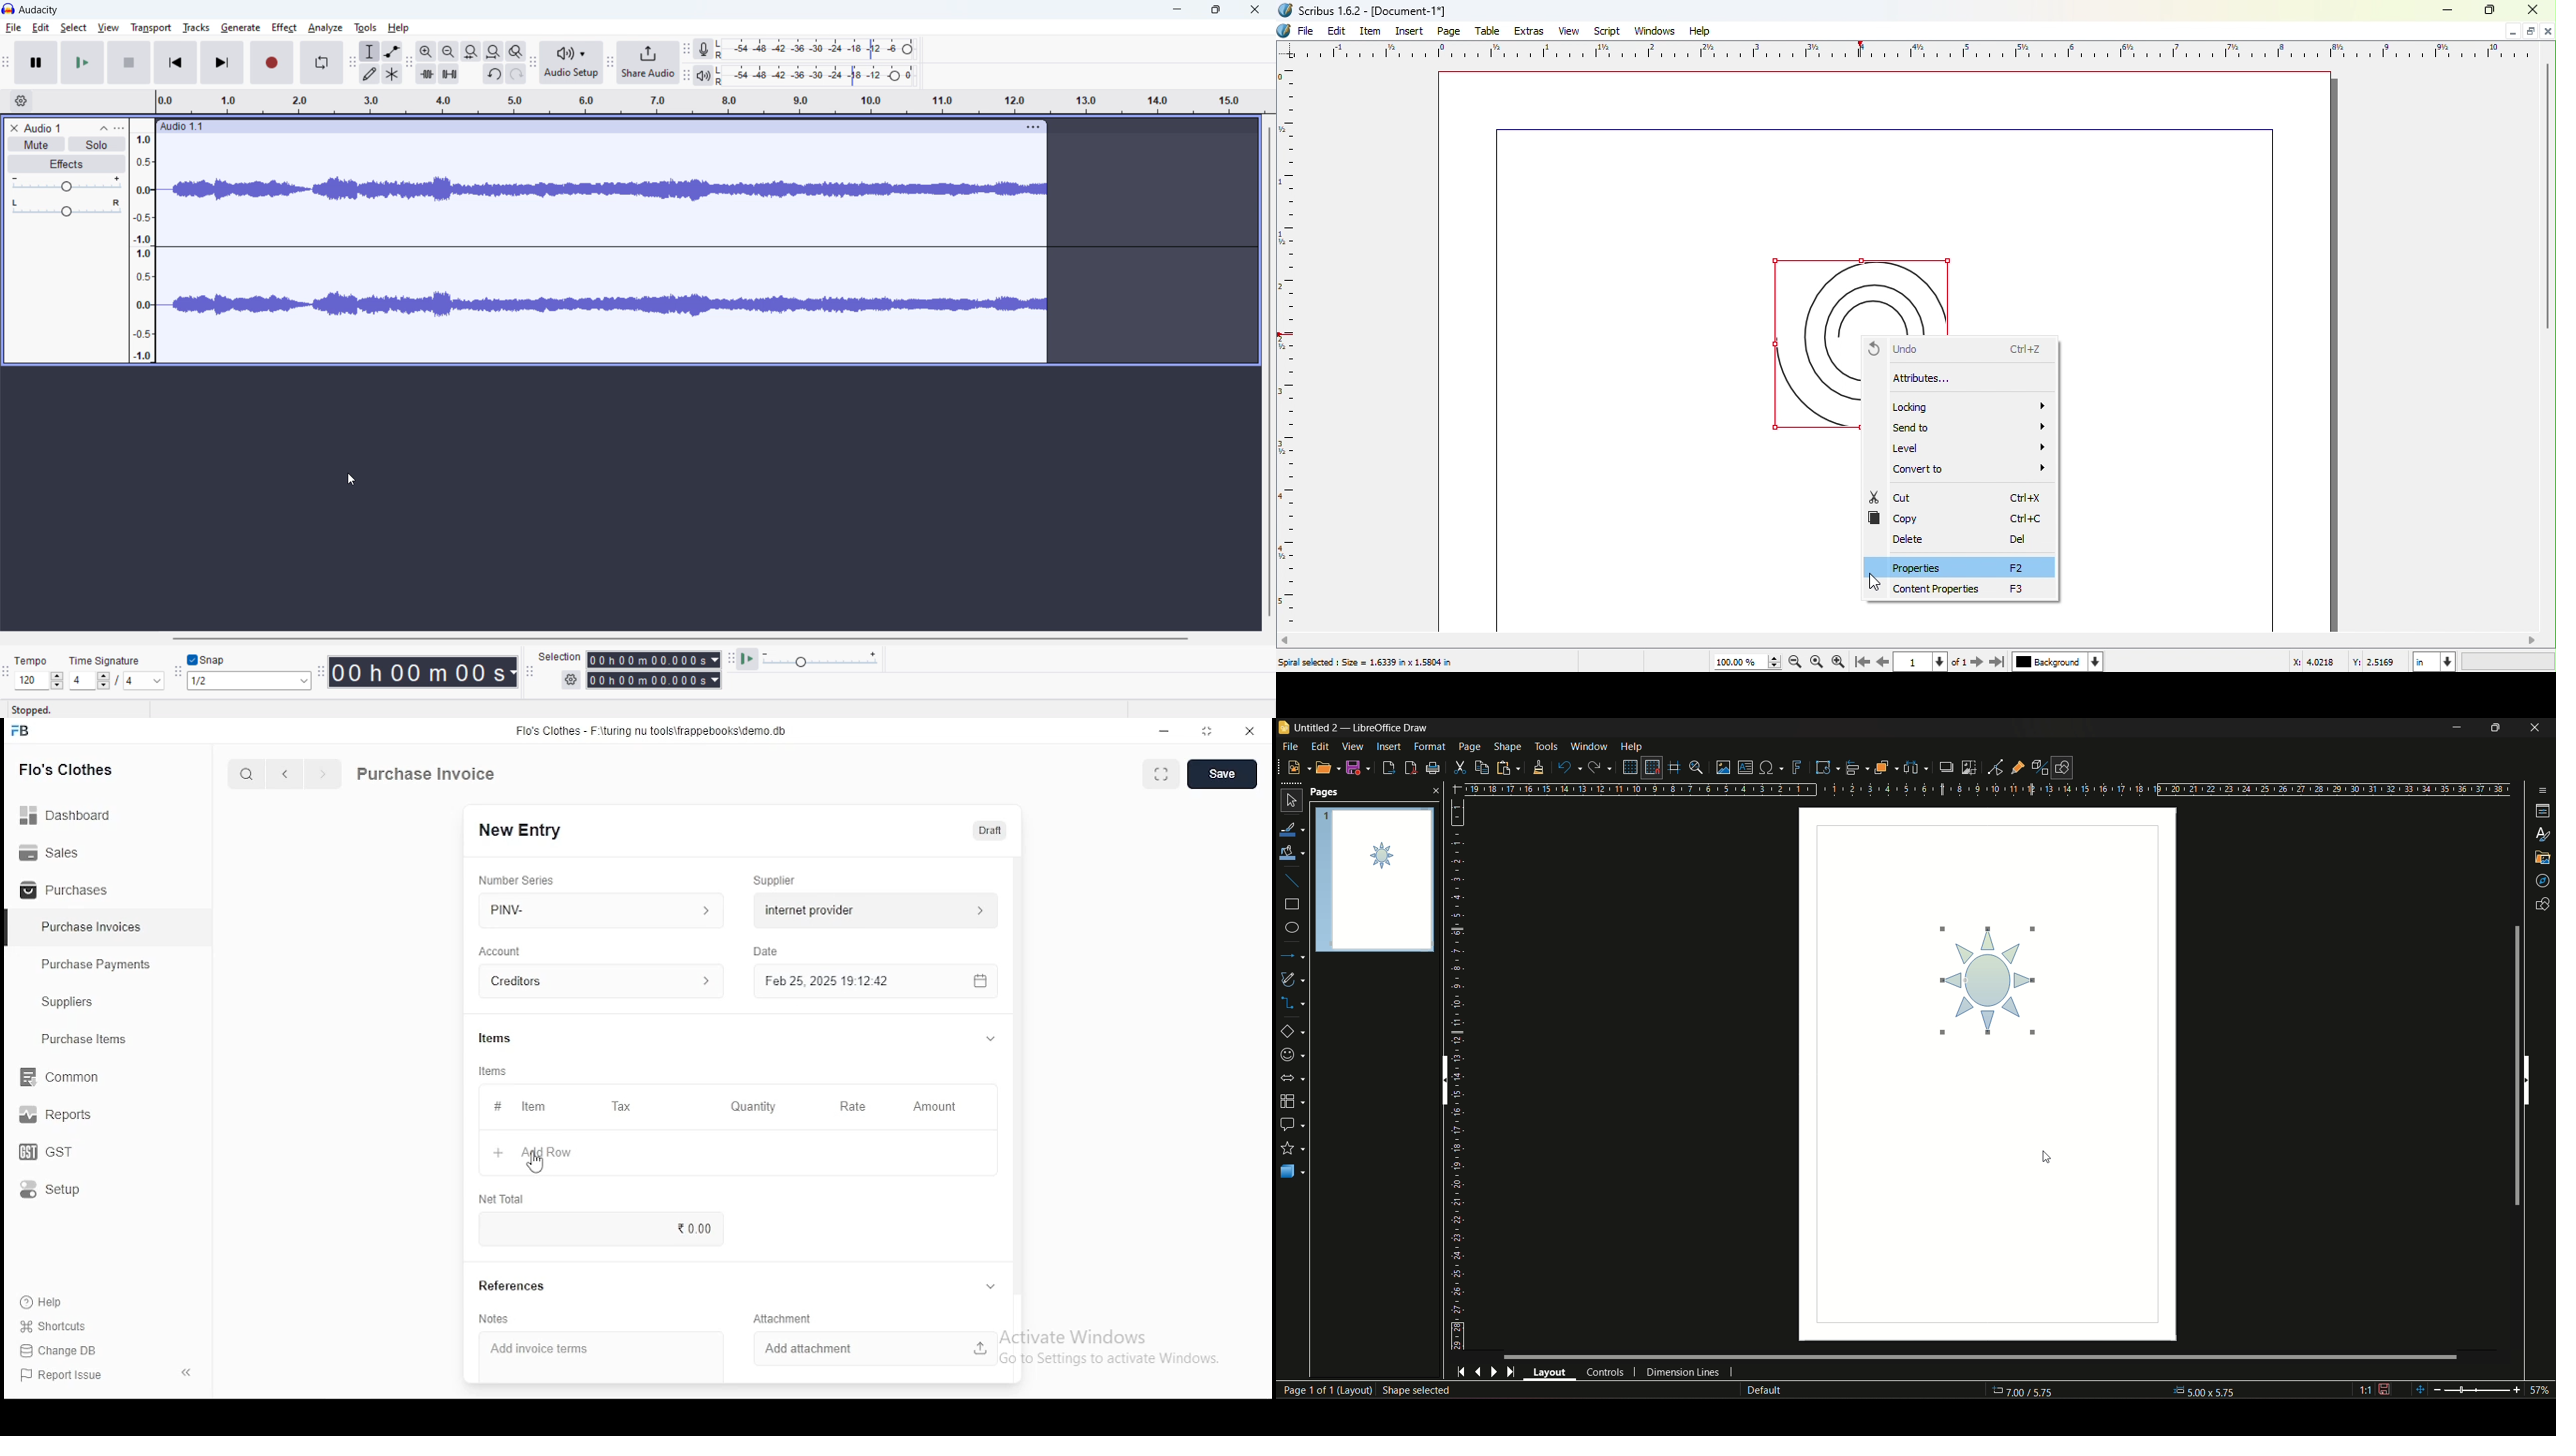 This screenshot has width=2576, height=1456. What do you see at coordinates (1607, 30) in the screenshot?
I see `Script` at bounding box center [1607, 30].